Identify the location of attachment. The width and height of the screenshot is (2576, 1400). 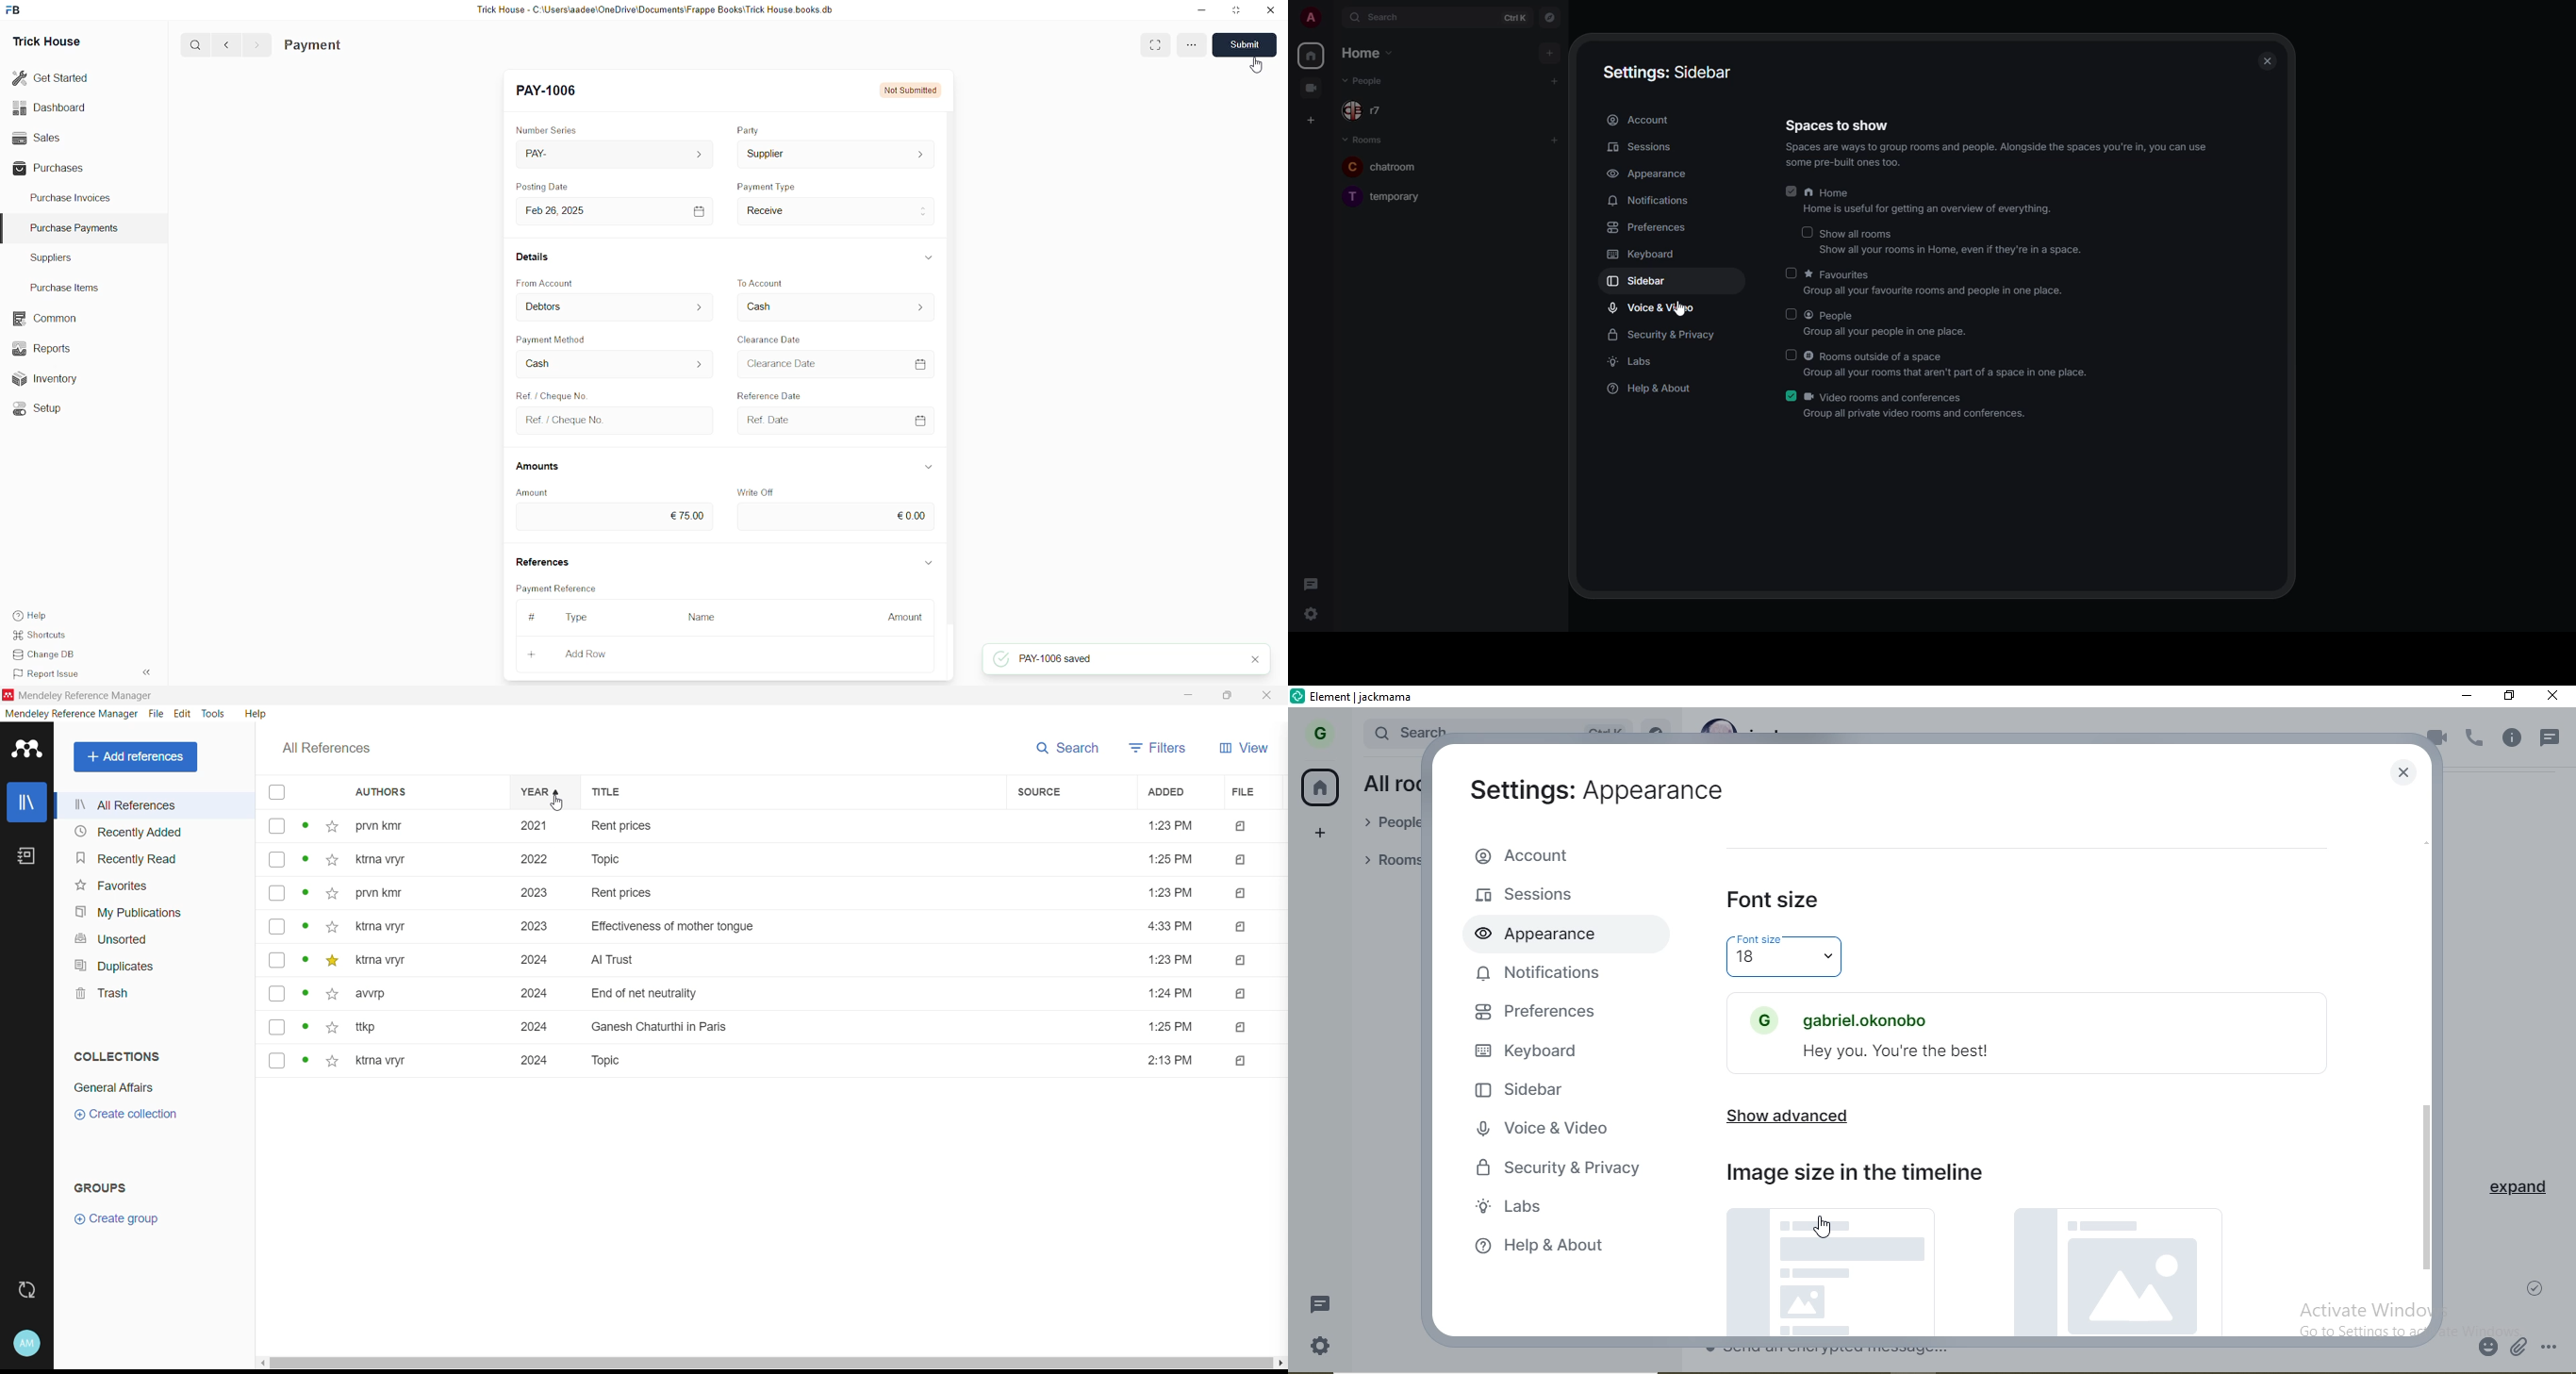
(2520, 1349).